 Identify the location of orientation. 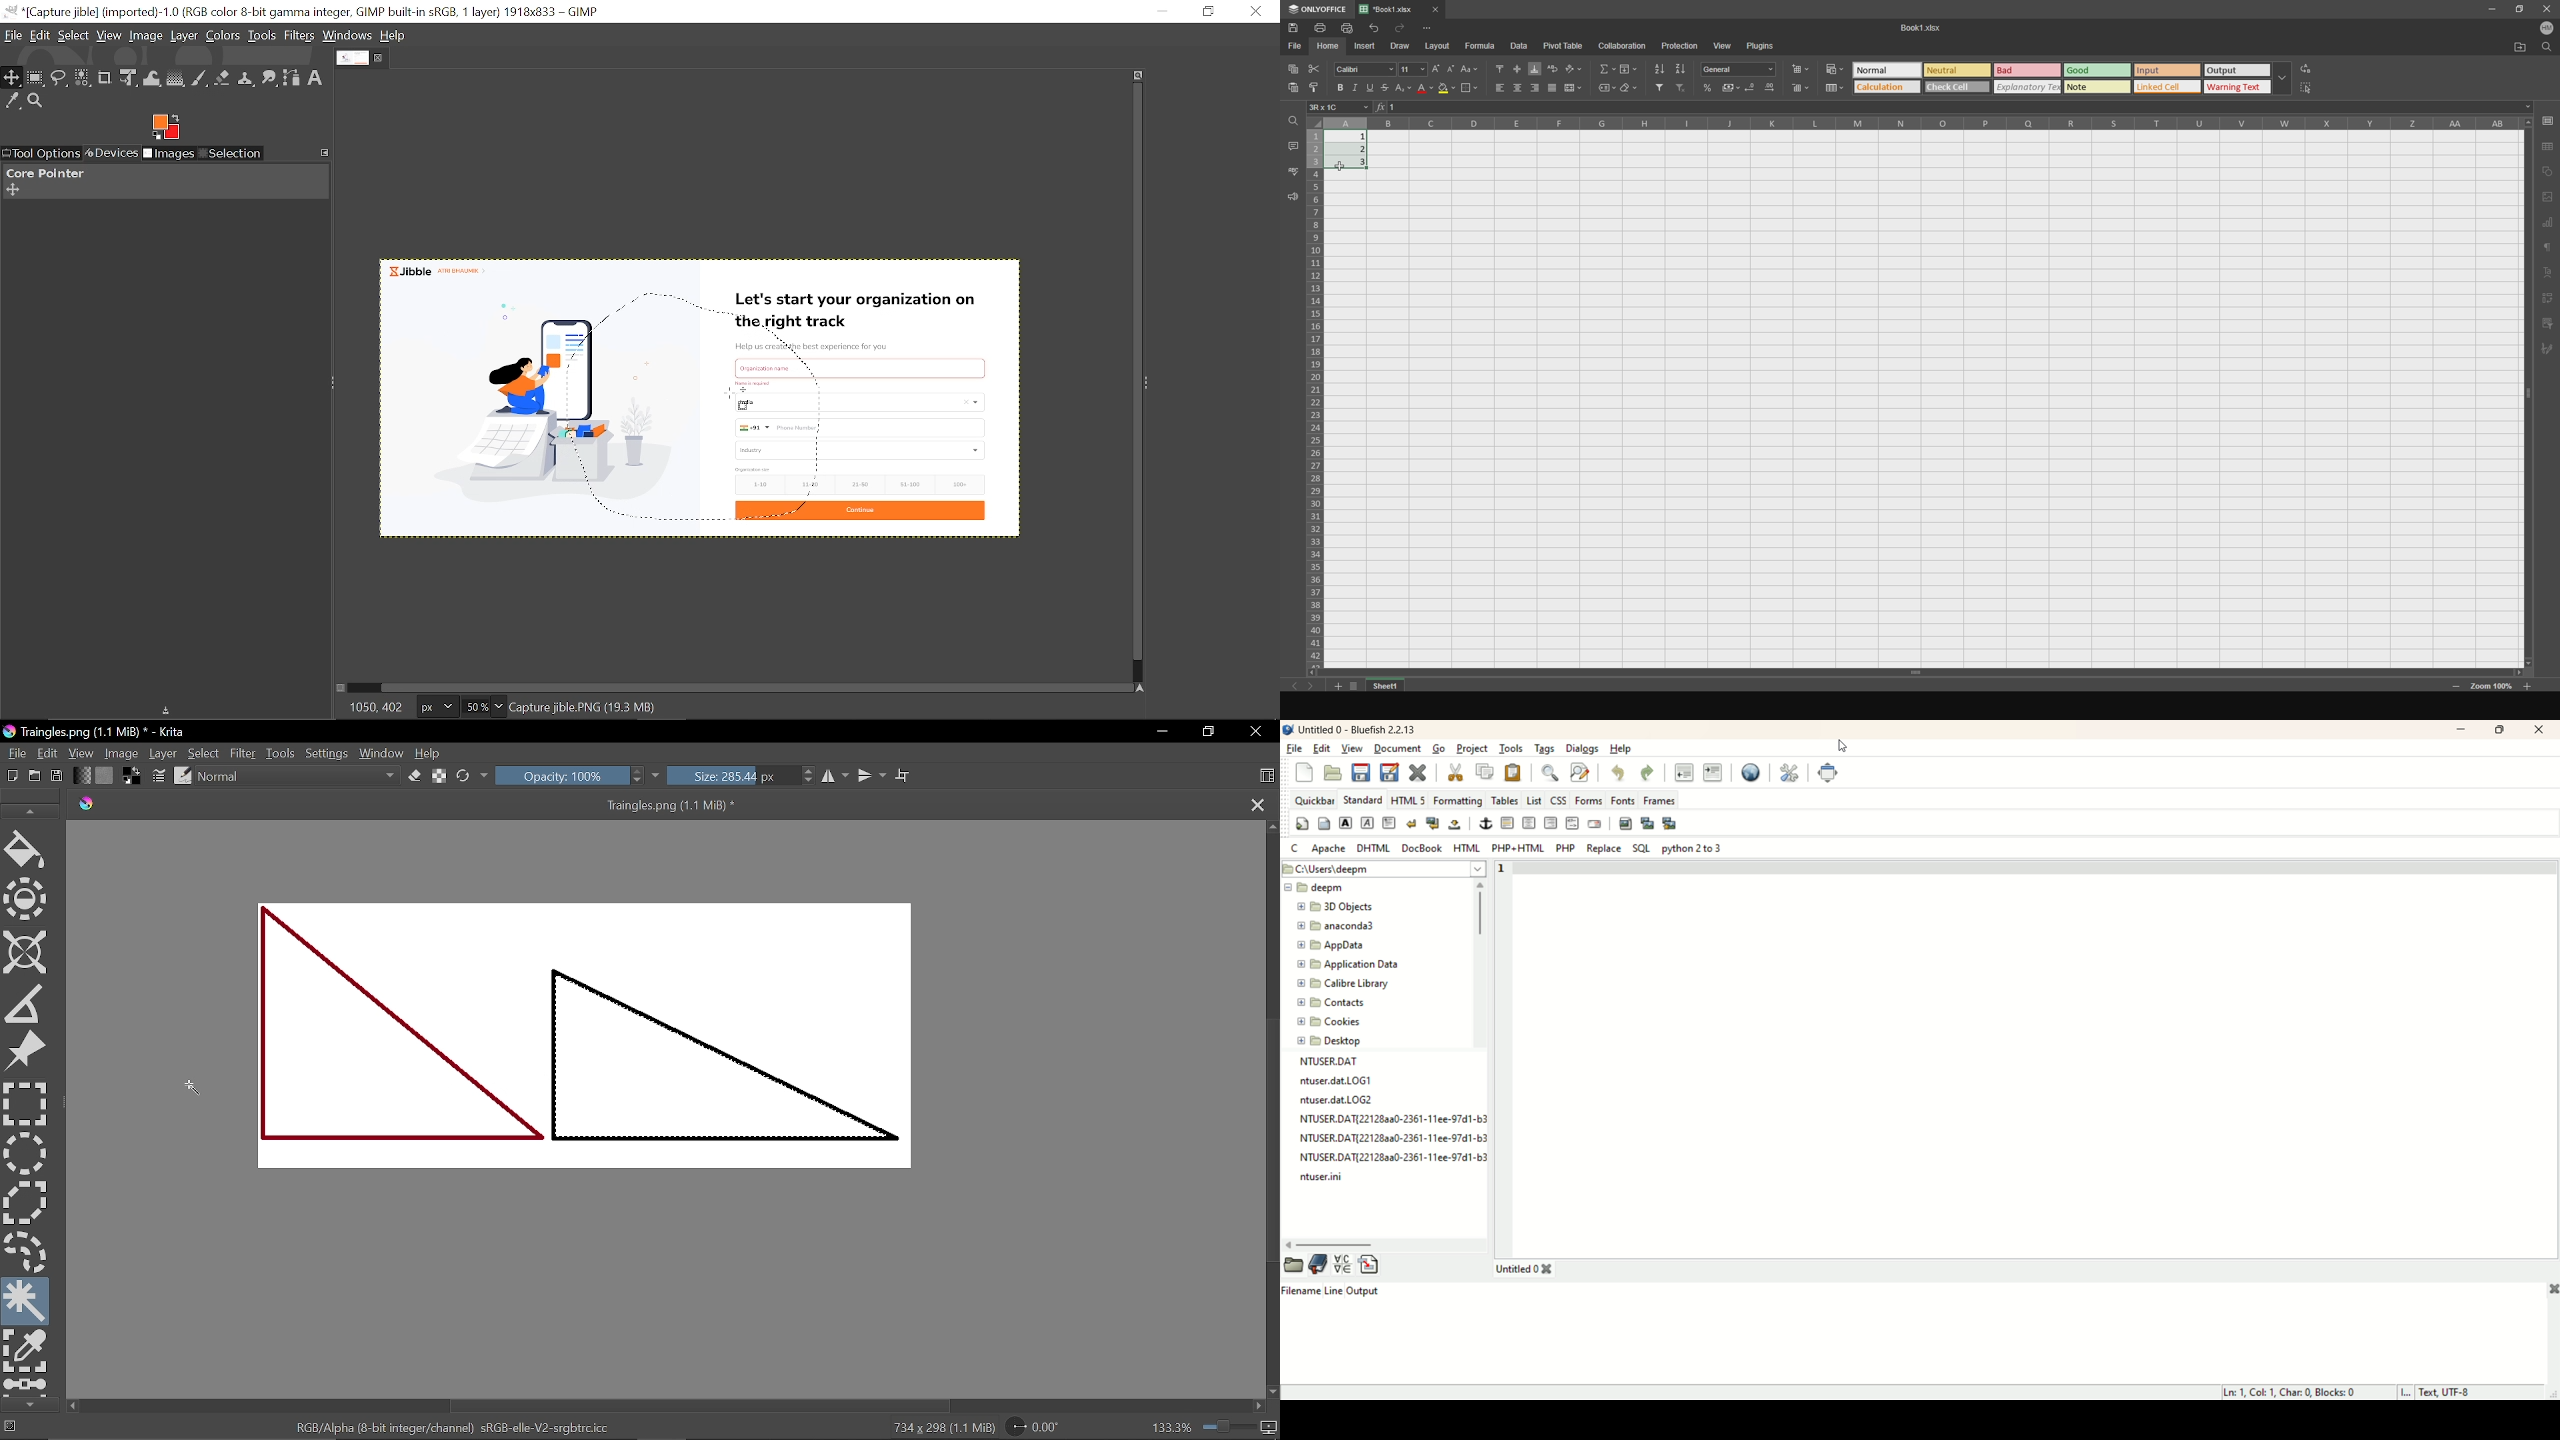
(1574, 65).